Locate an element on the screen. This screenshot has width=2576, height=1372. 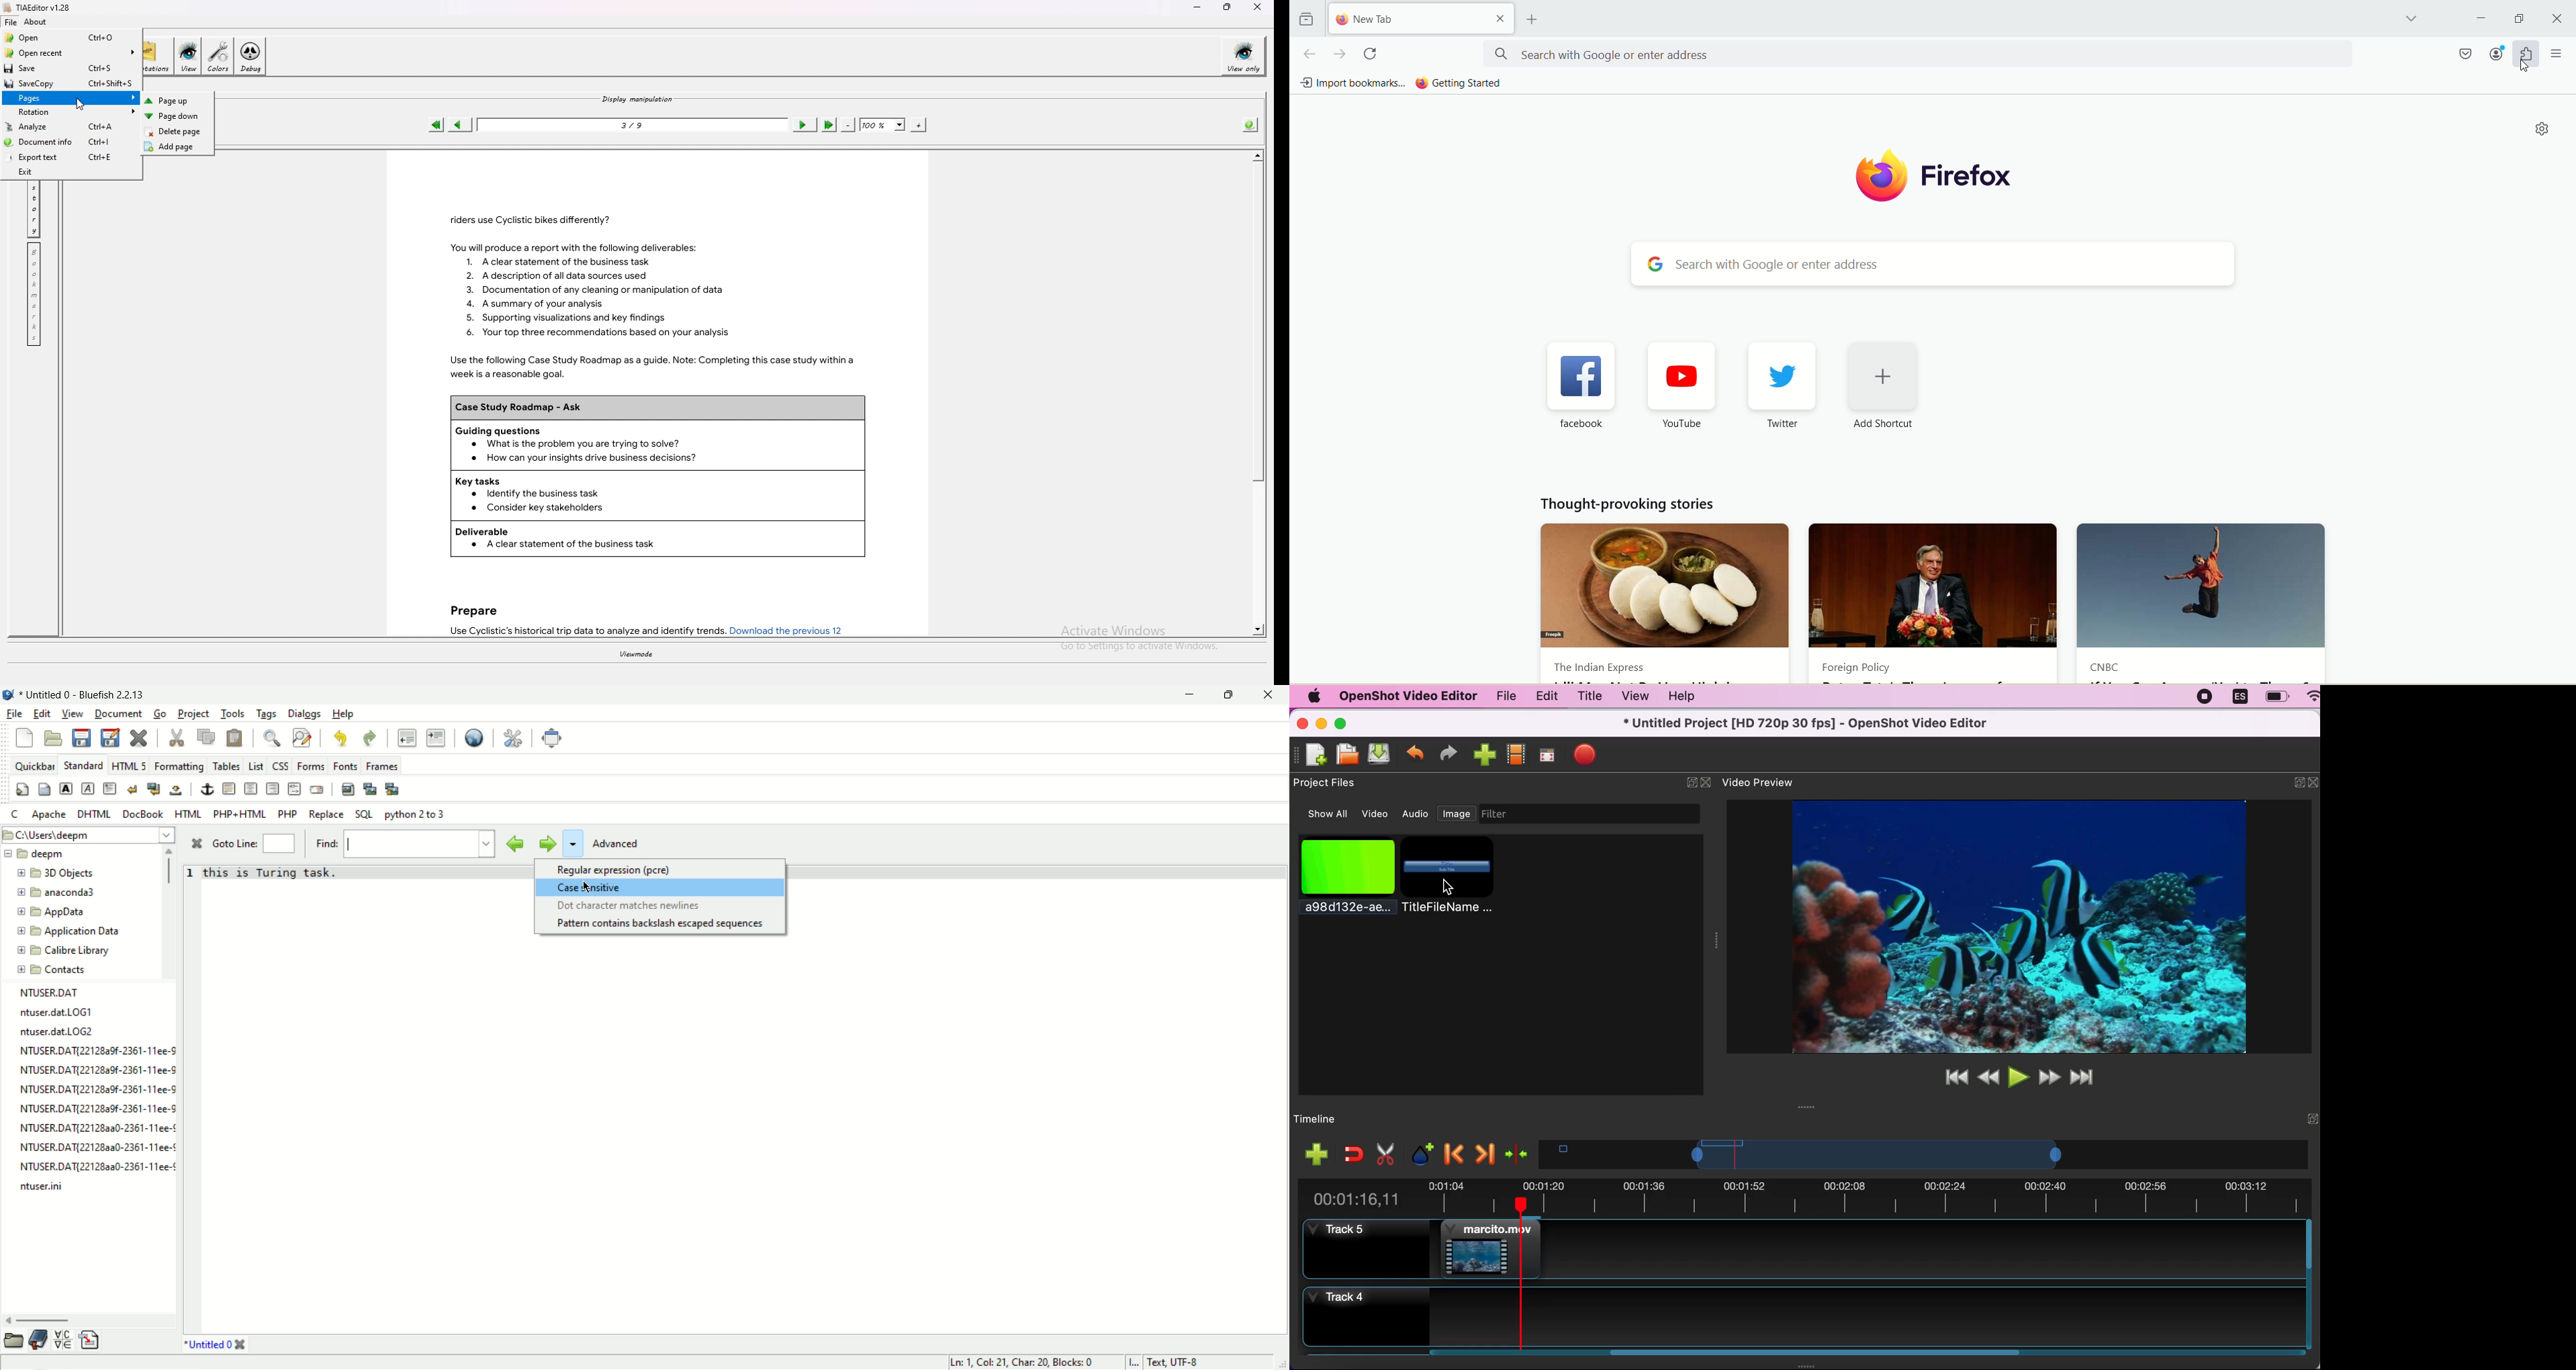
The Indian Express is located at coordinates (1663, 601).